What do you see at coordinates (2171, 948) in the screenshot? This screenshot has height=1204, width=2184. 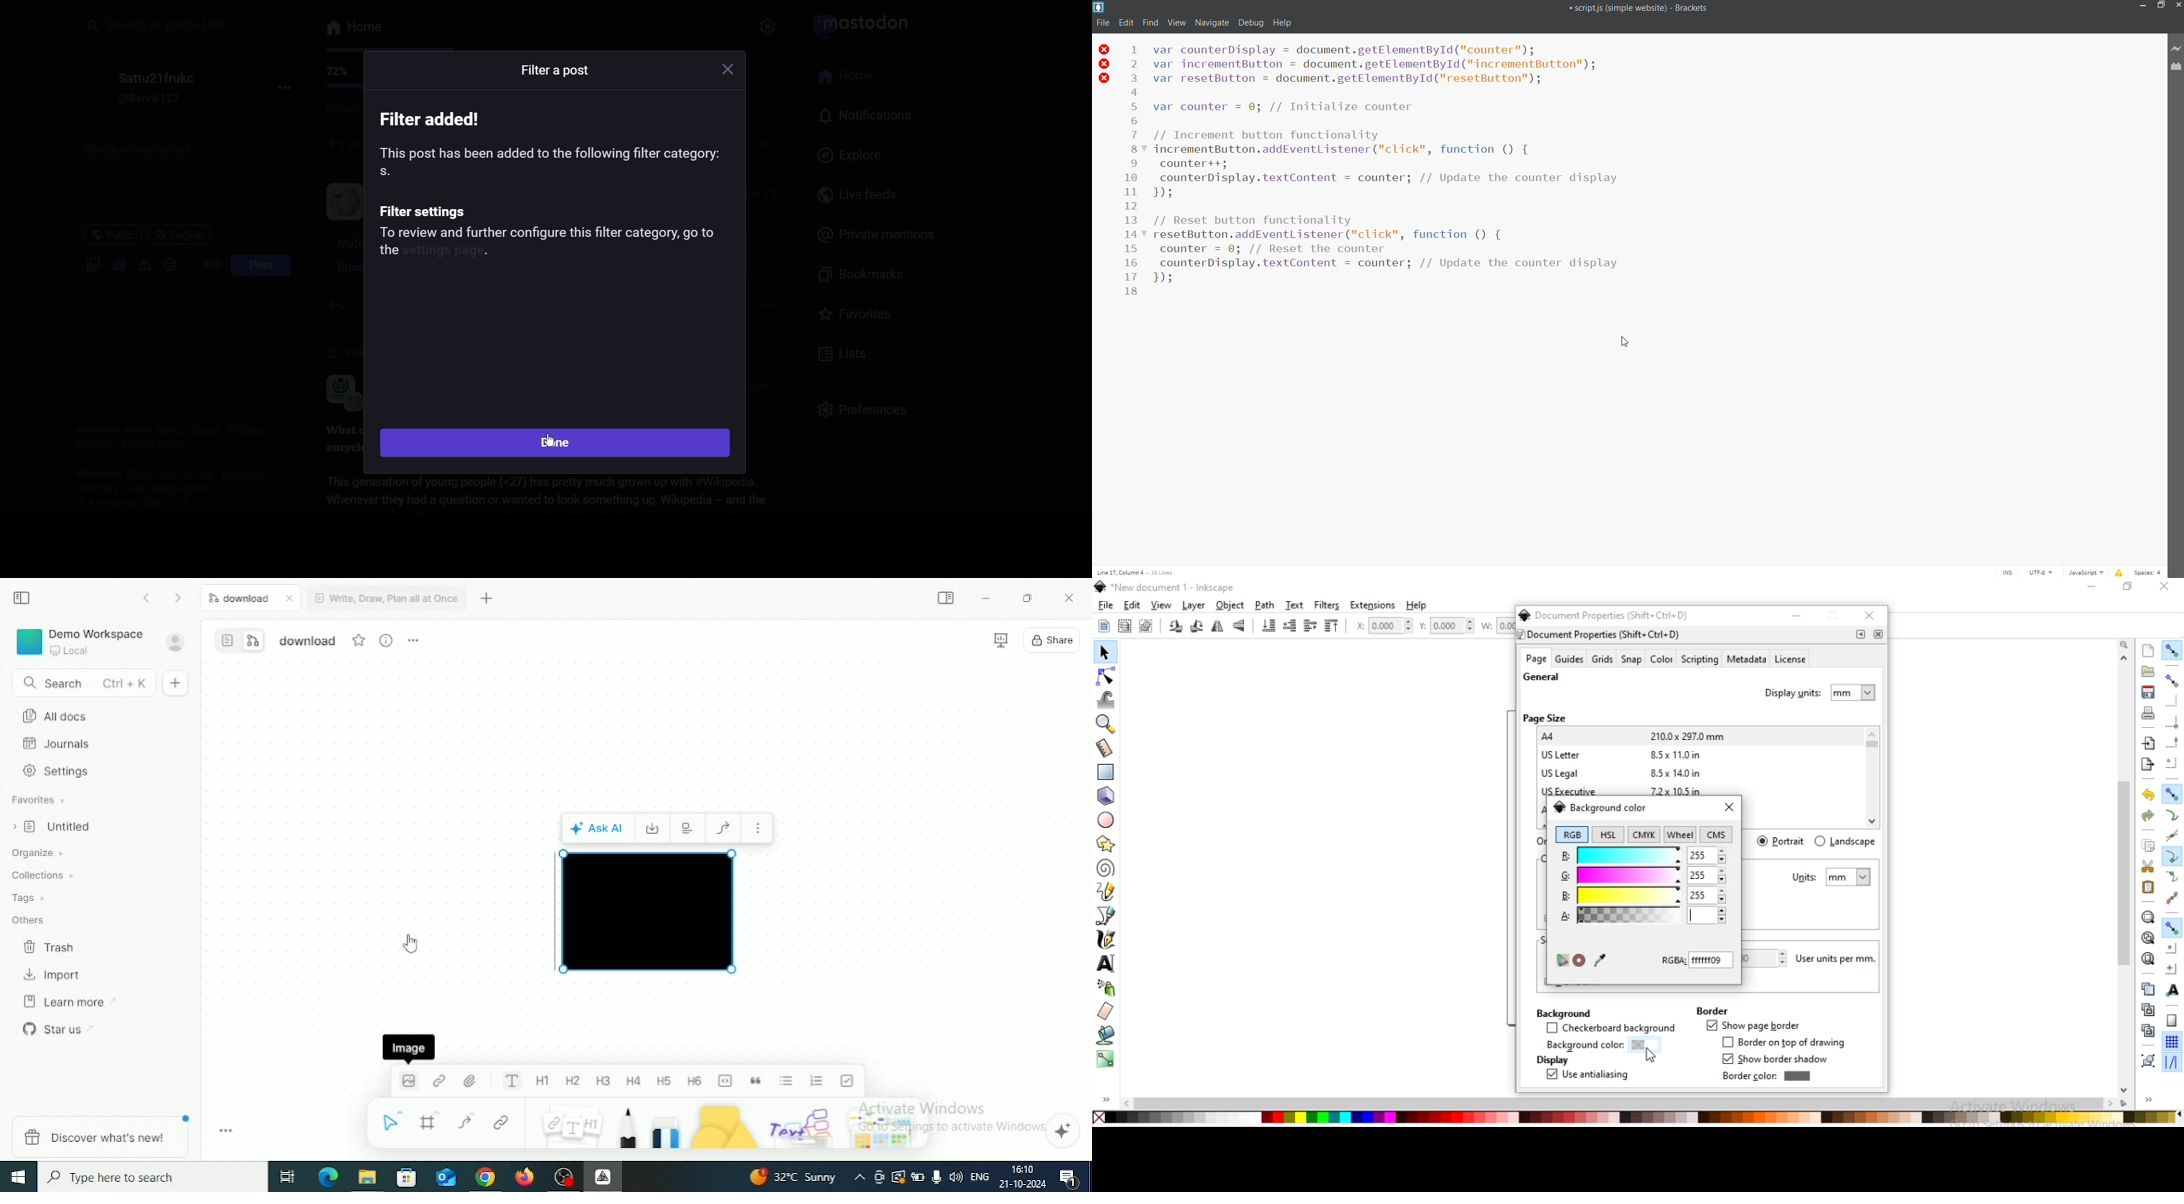 I see `snap centers of objects` at bounding box center [2171, 948].